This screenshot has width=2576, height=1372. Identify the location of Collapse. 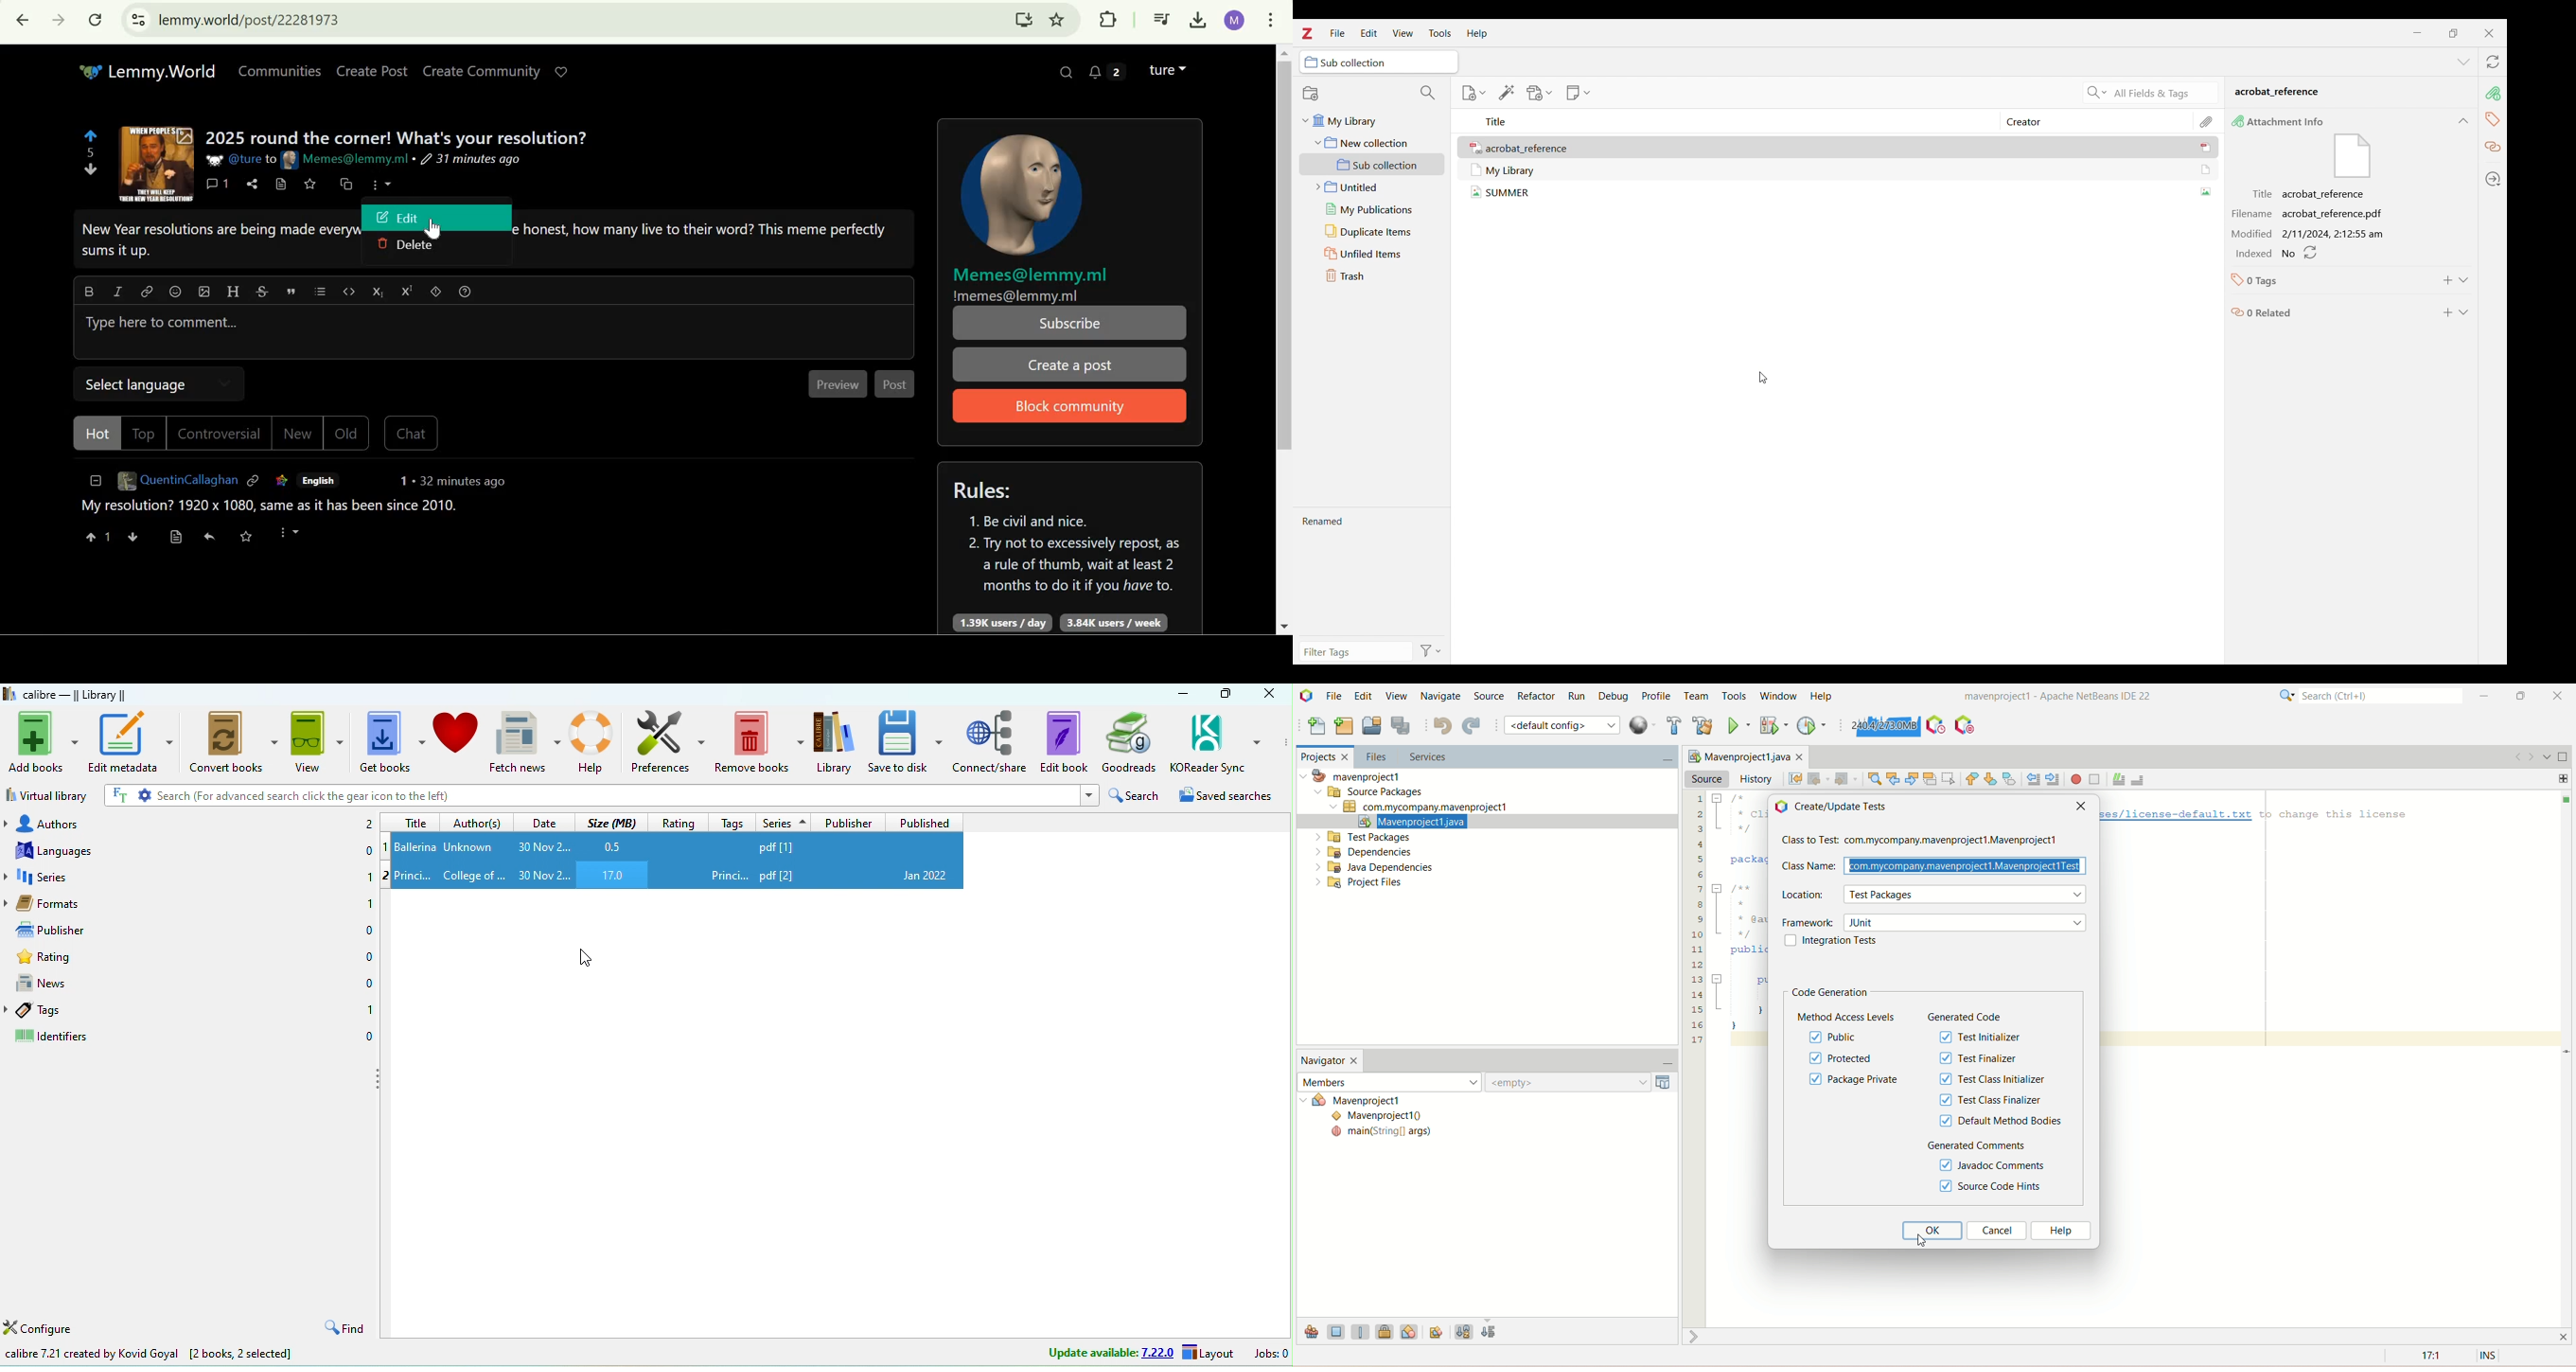
(2464, 121).